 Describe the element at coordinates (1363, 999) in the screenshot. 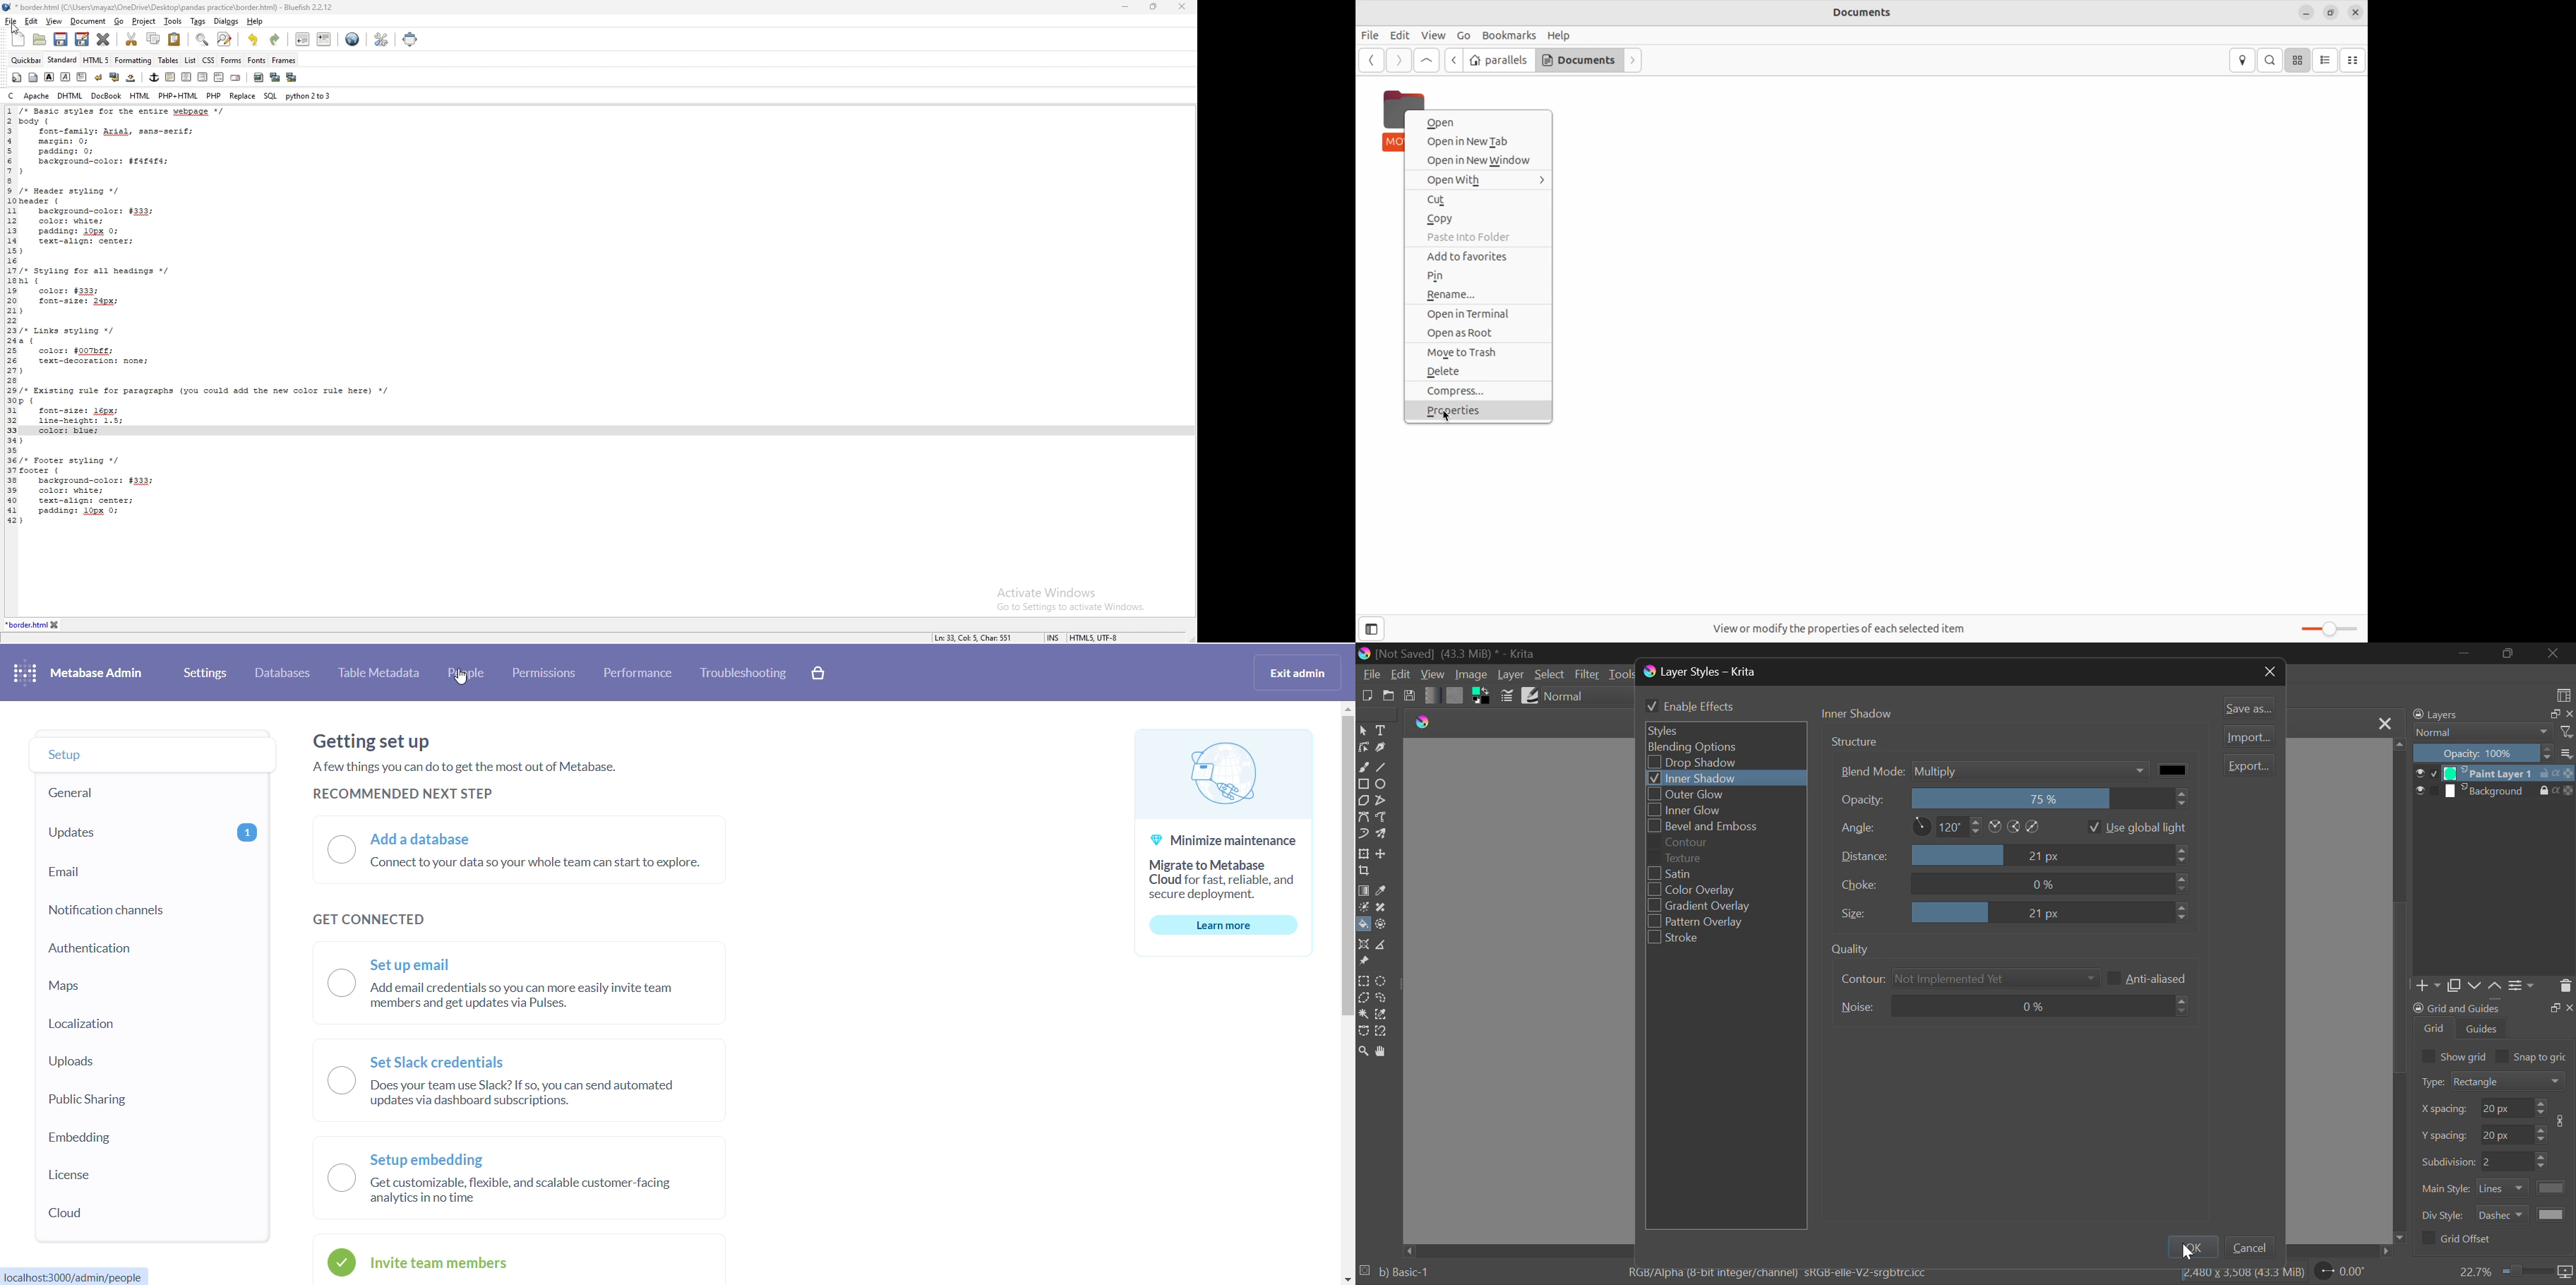

I see `Polygon Selection` at that location.